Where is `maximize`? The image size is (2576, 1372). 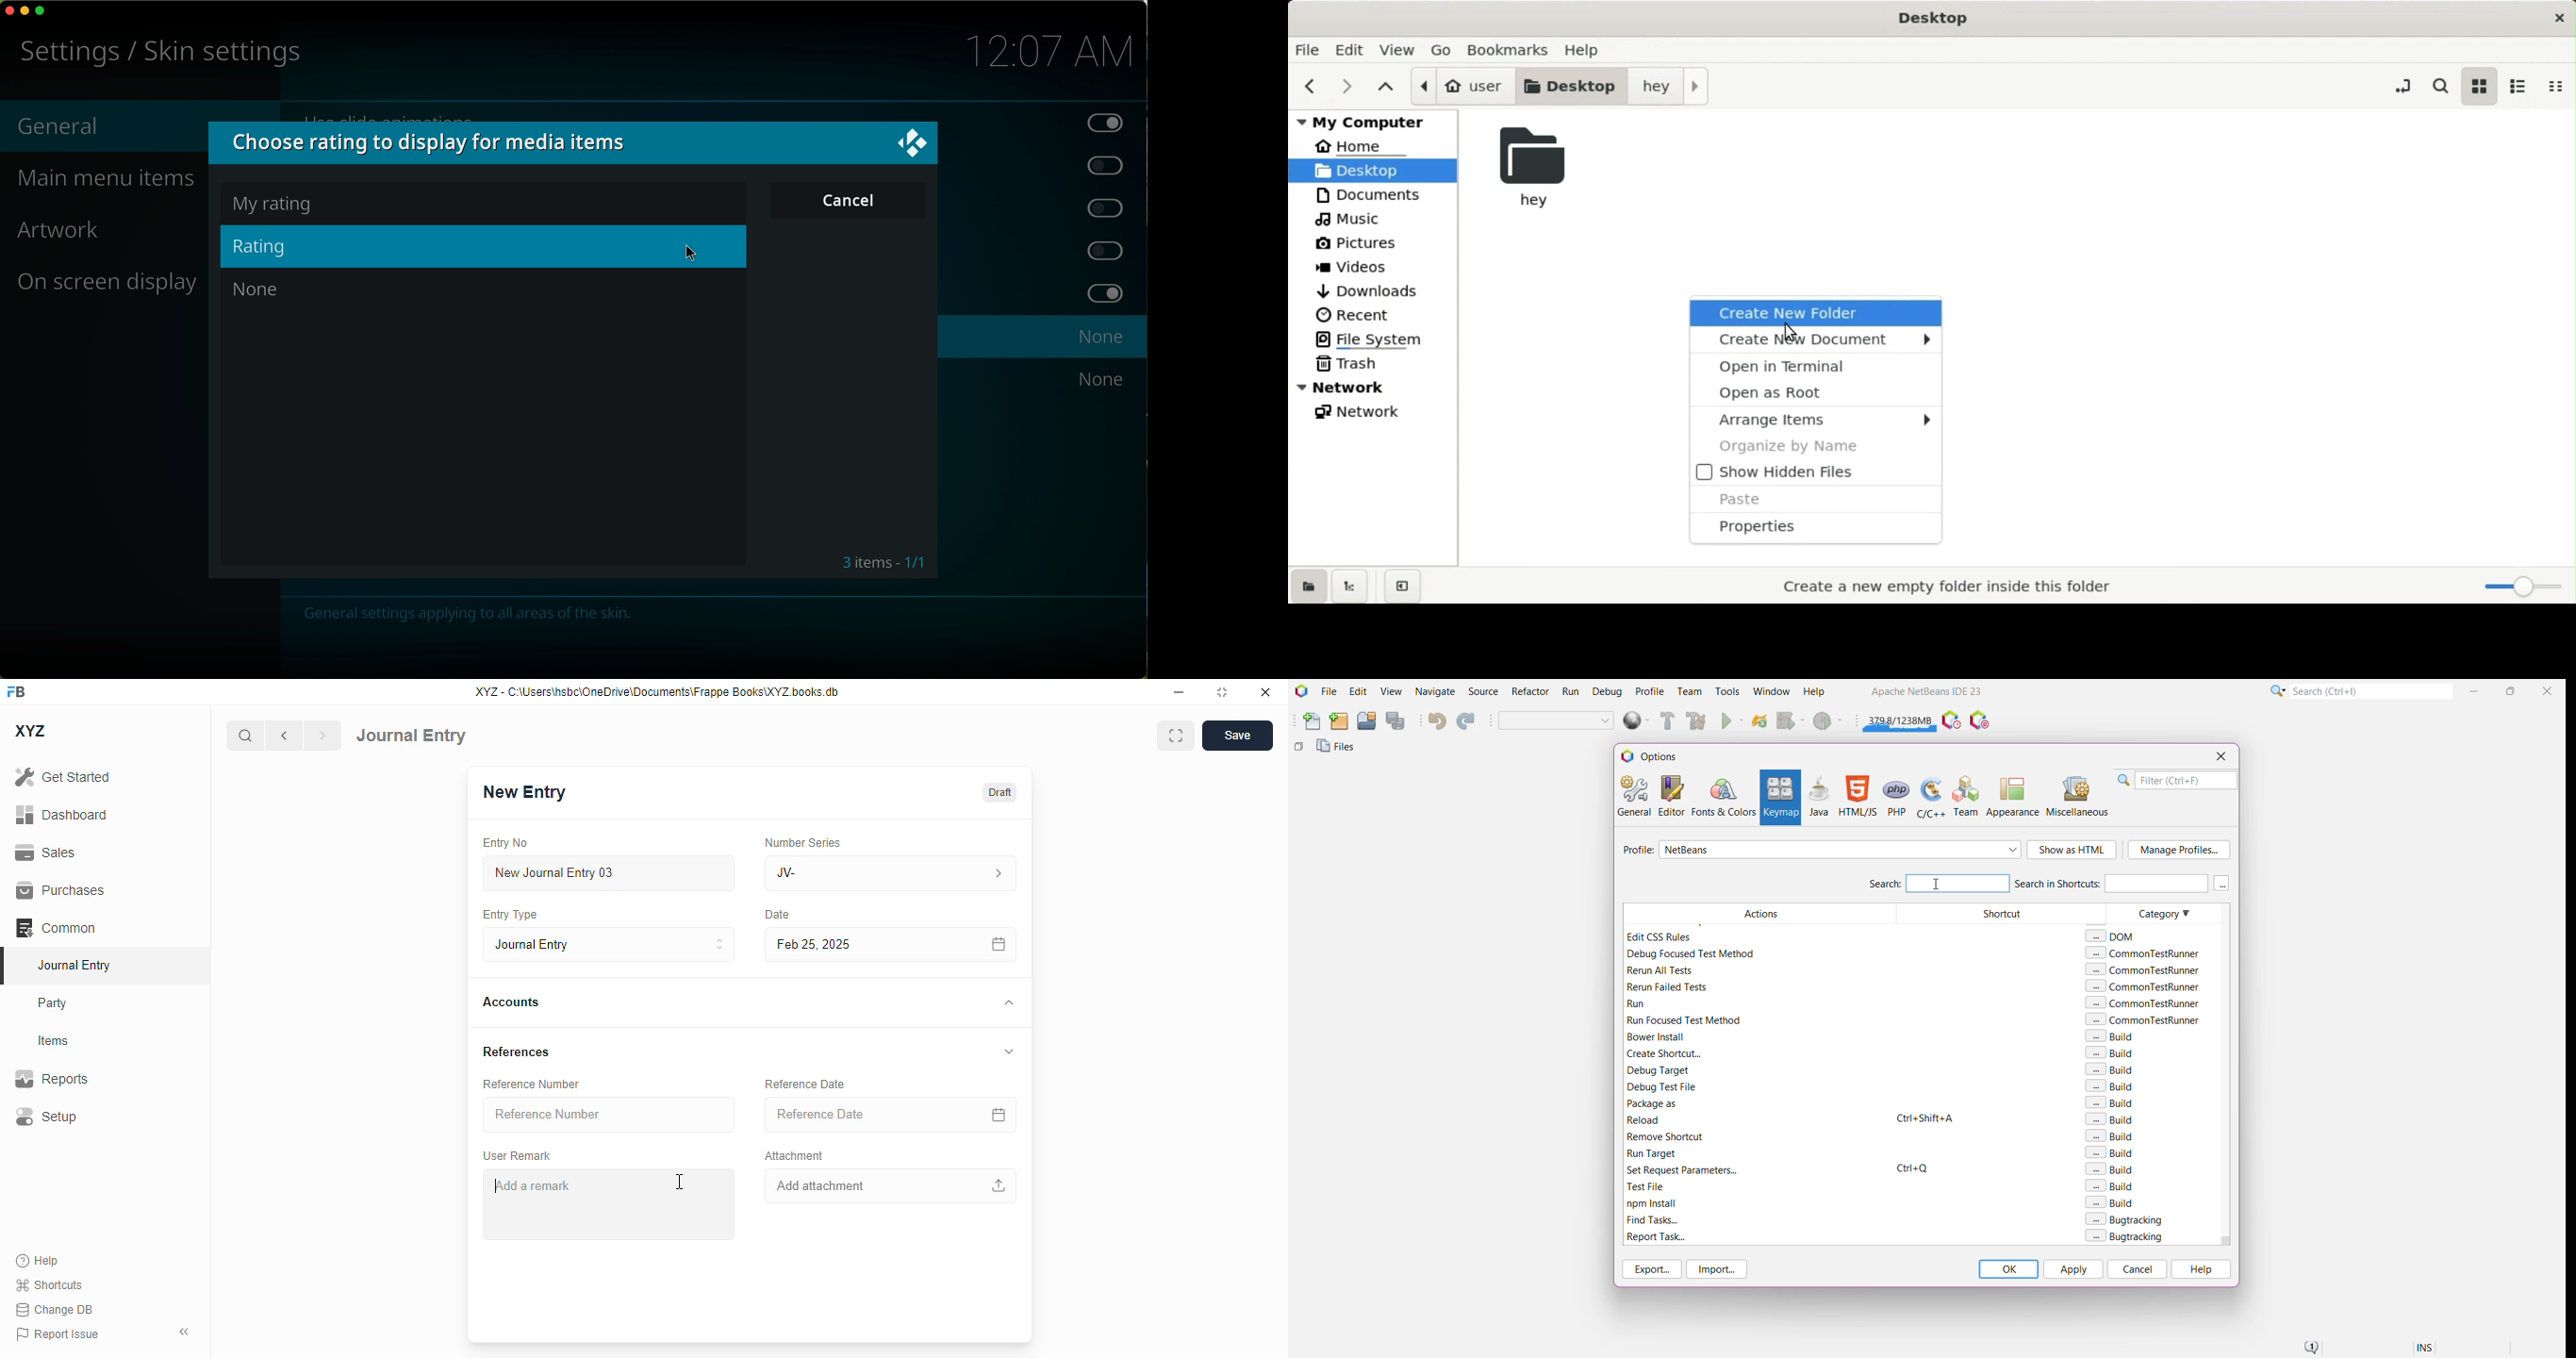
maximize is located at coordinates (43, 11).